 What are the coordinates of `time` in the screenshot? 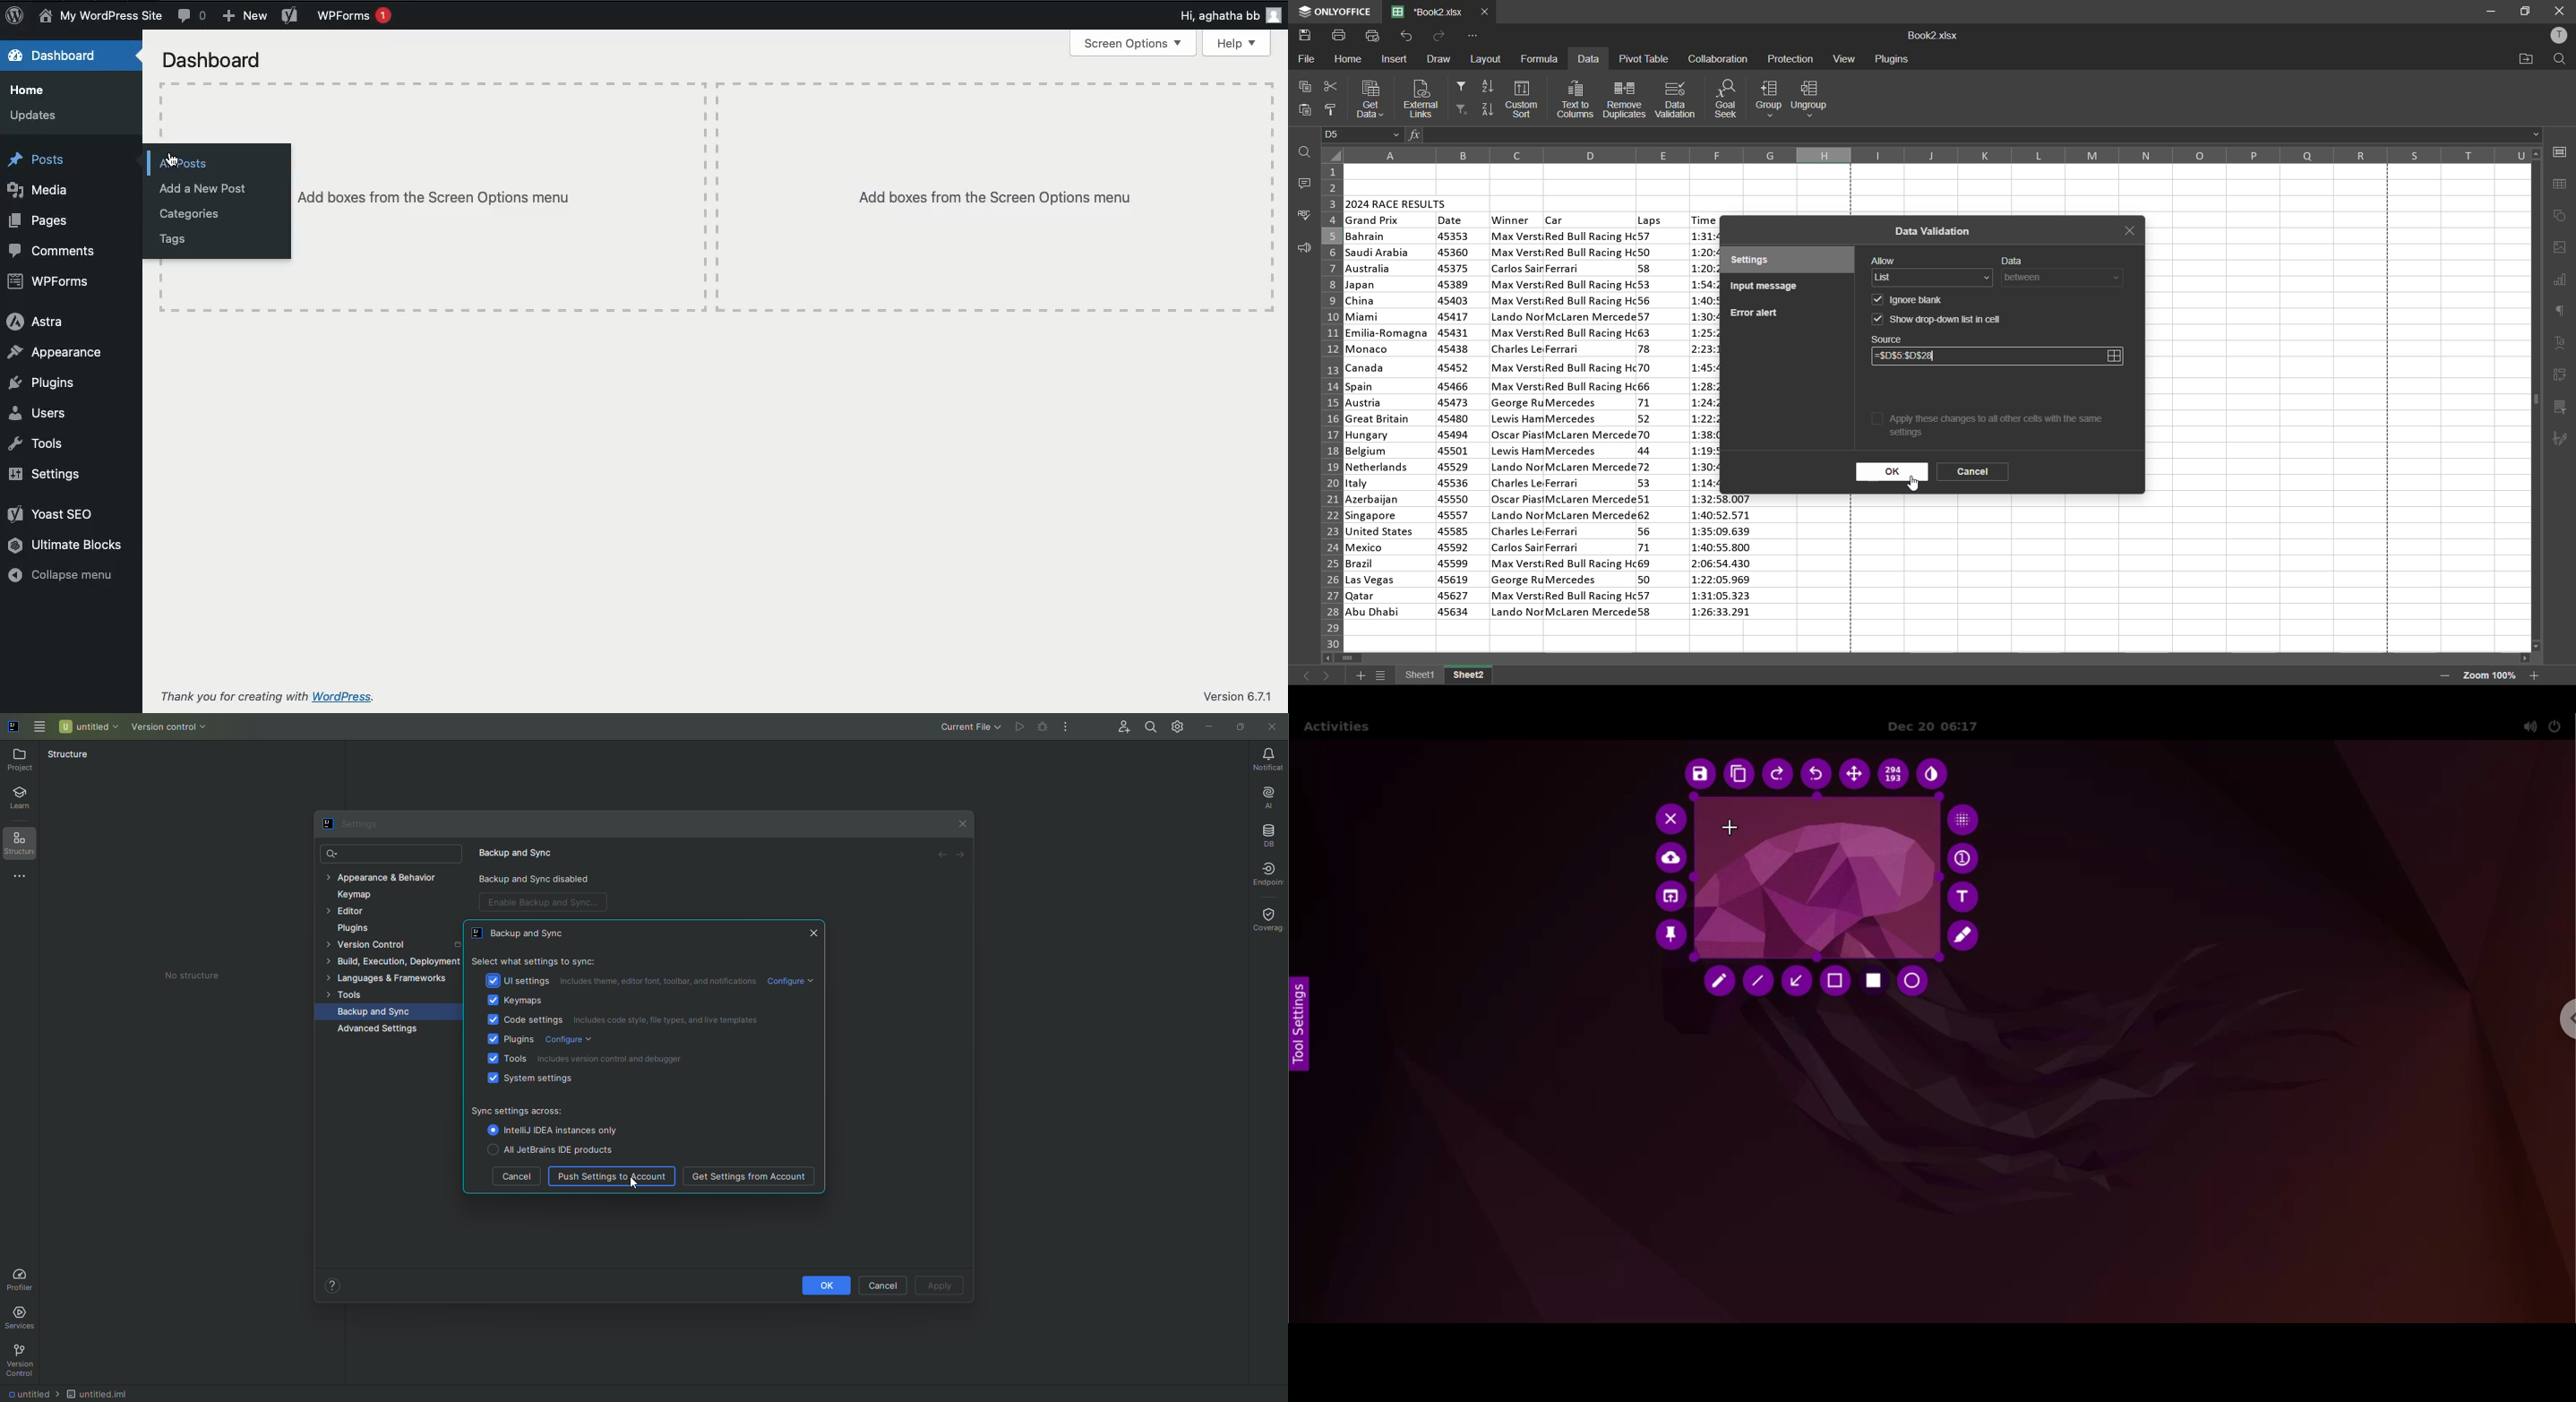 It's located at (1725, 560).